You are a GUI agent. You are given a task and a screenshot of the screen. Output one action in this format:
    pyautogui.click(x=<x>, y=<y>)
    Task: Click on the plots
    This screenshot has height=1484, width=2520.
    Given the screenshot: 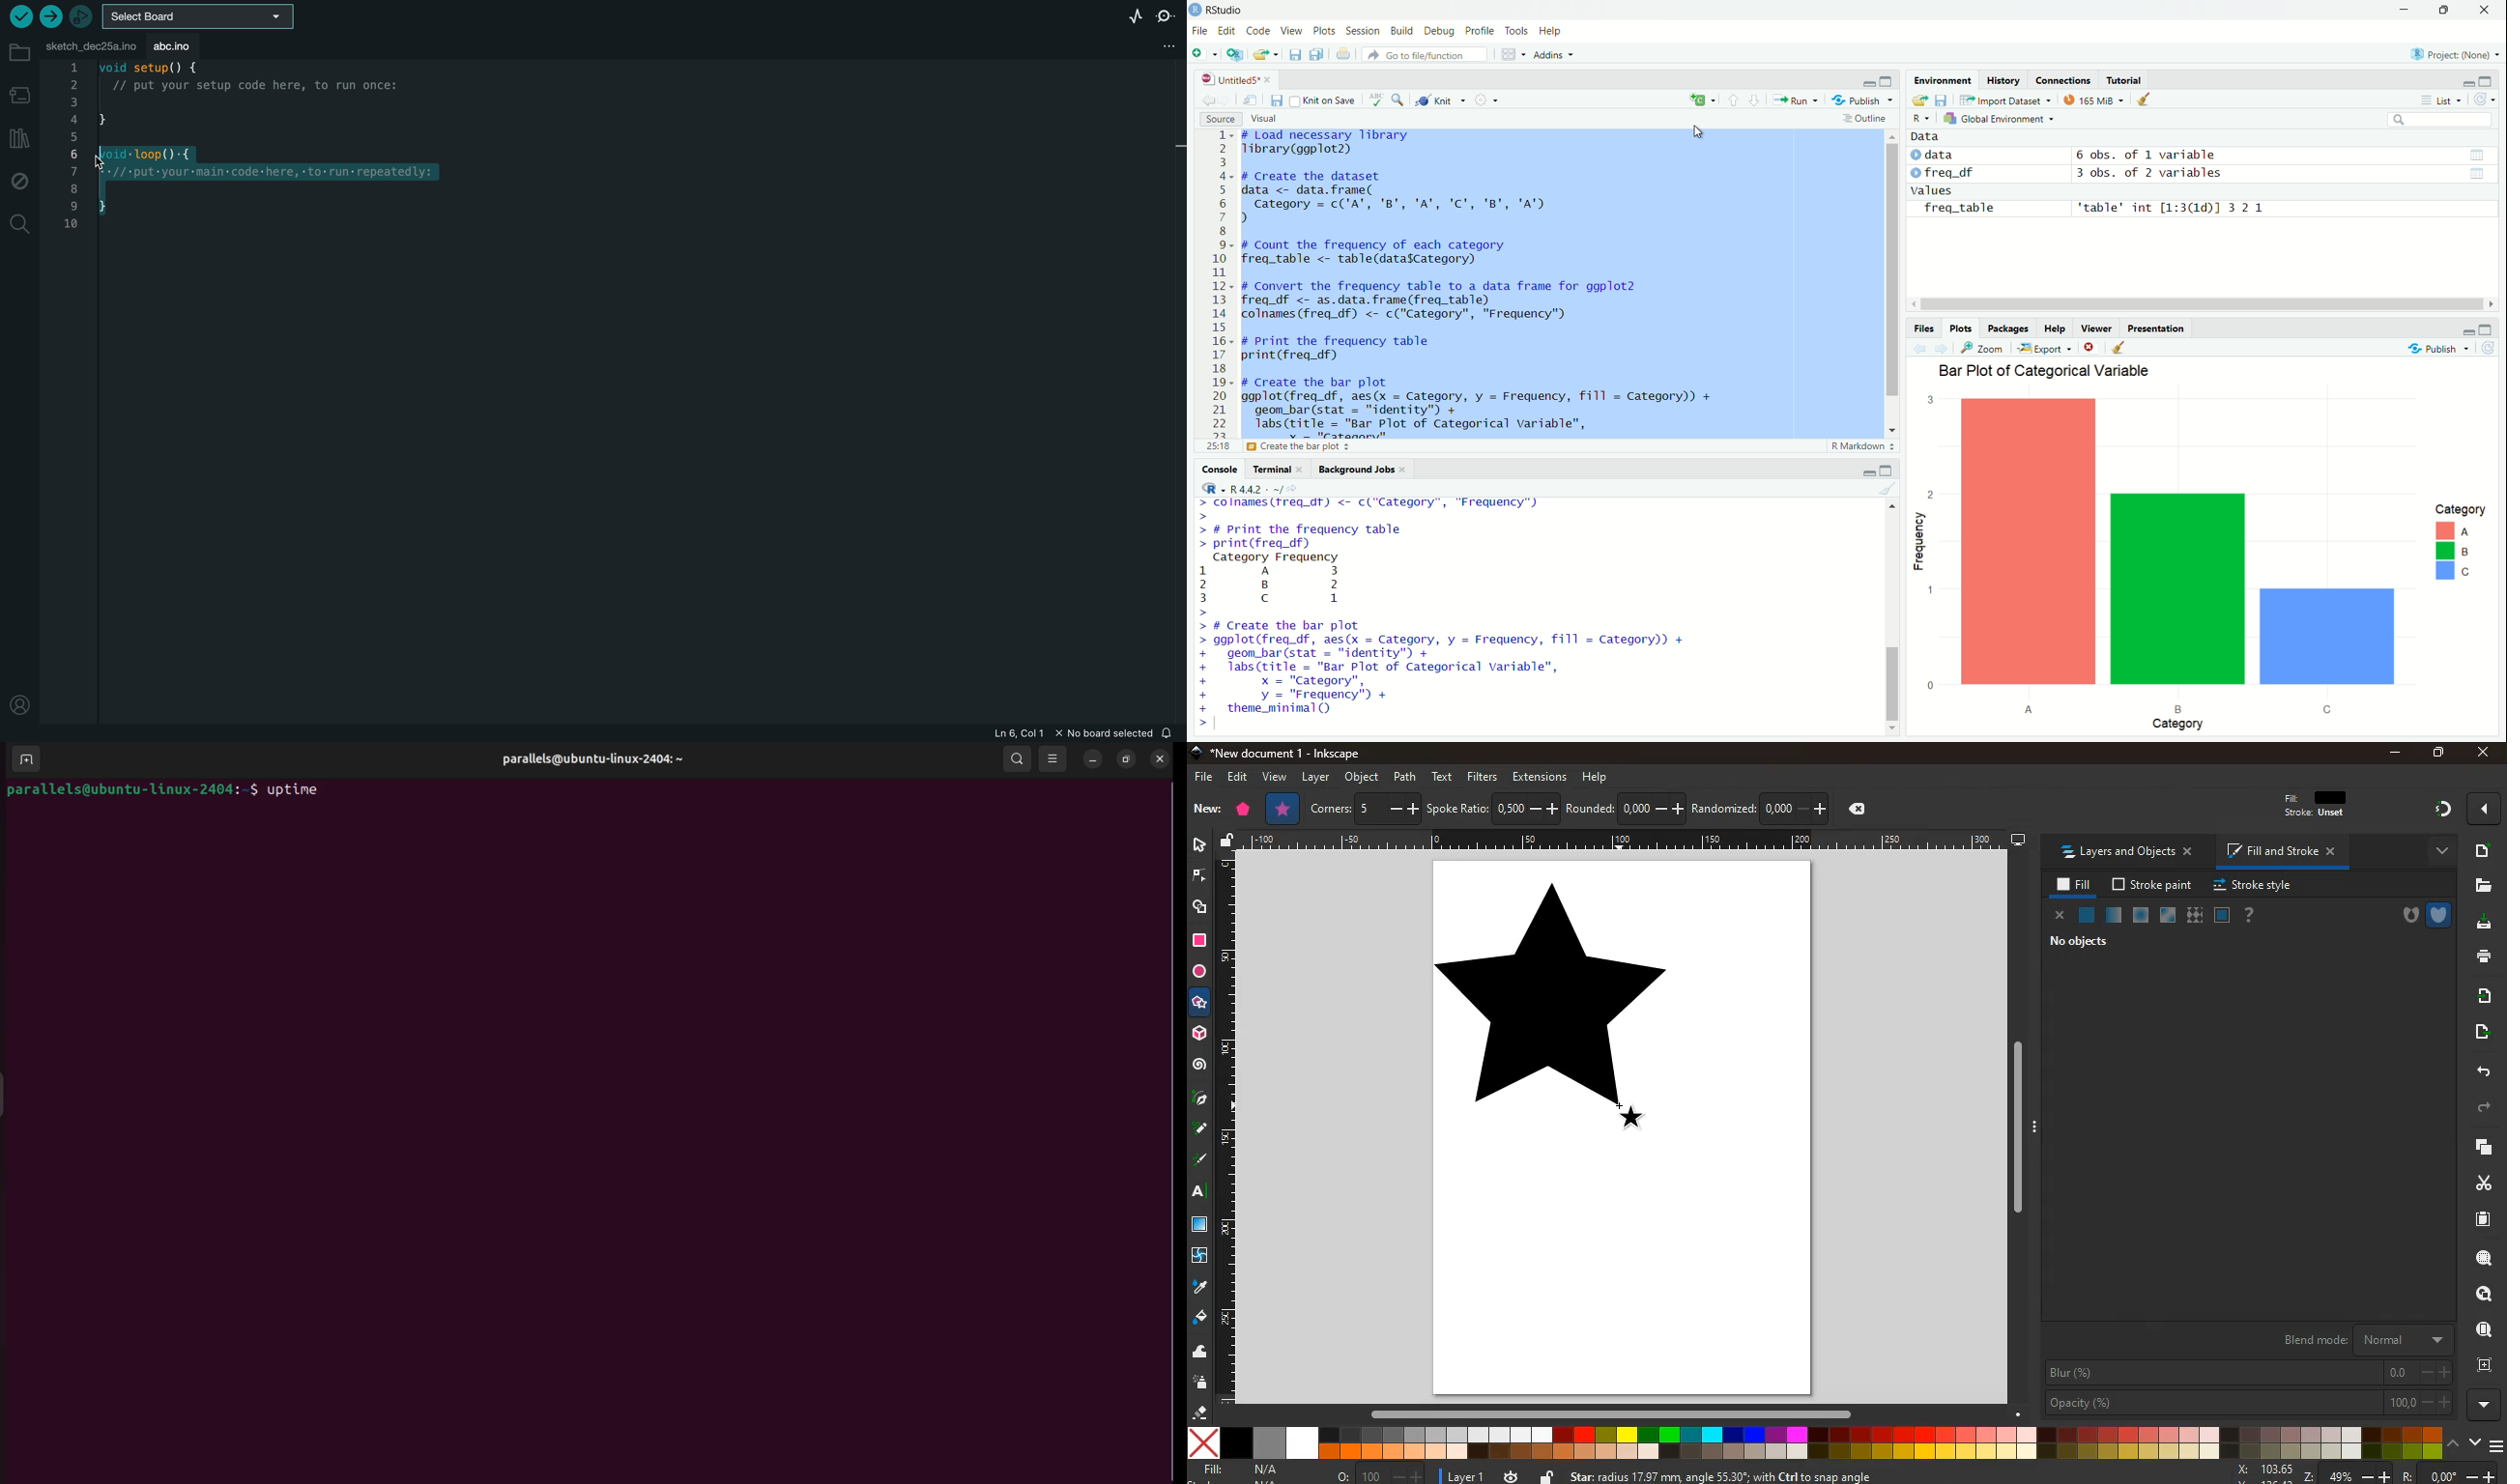 What is the action you would take?
    pyautogui.click(x=1324, y=32)
    